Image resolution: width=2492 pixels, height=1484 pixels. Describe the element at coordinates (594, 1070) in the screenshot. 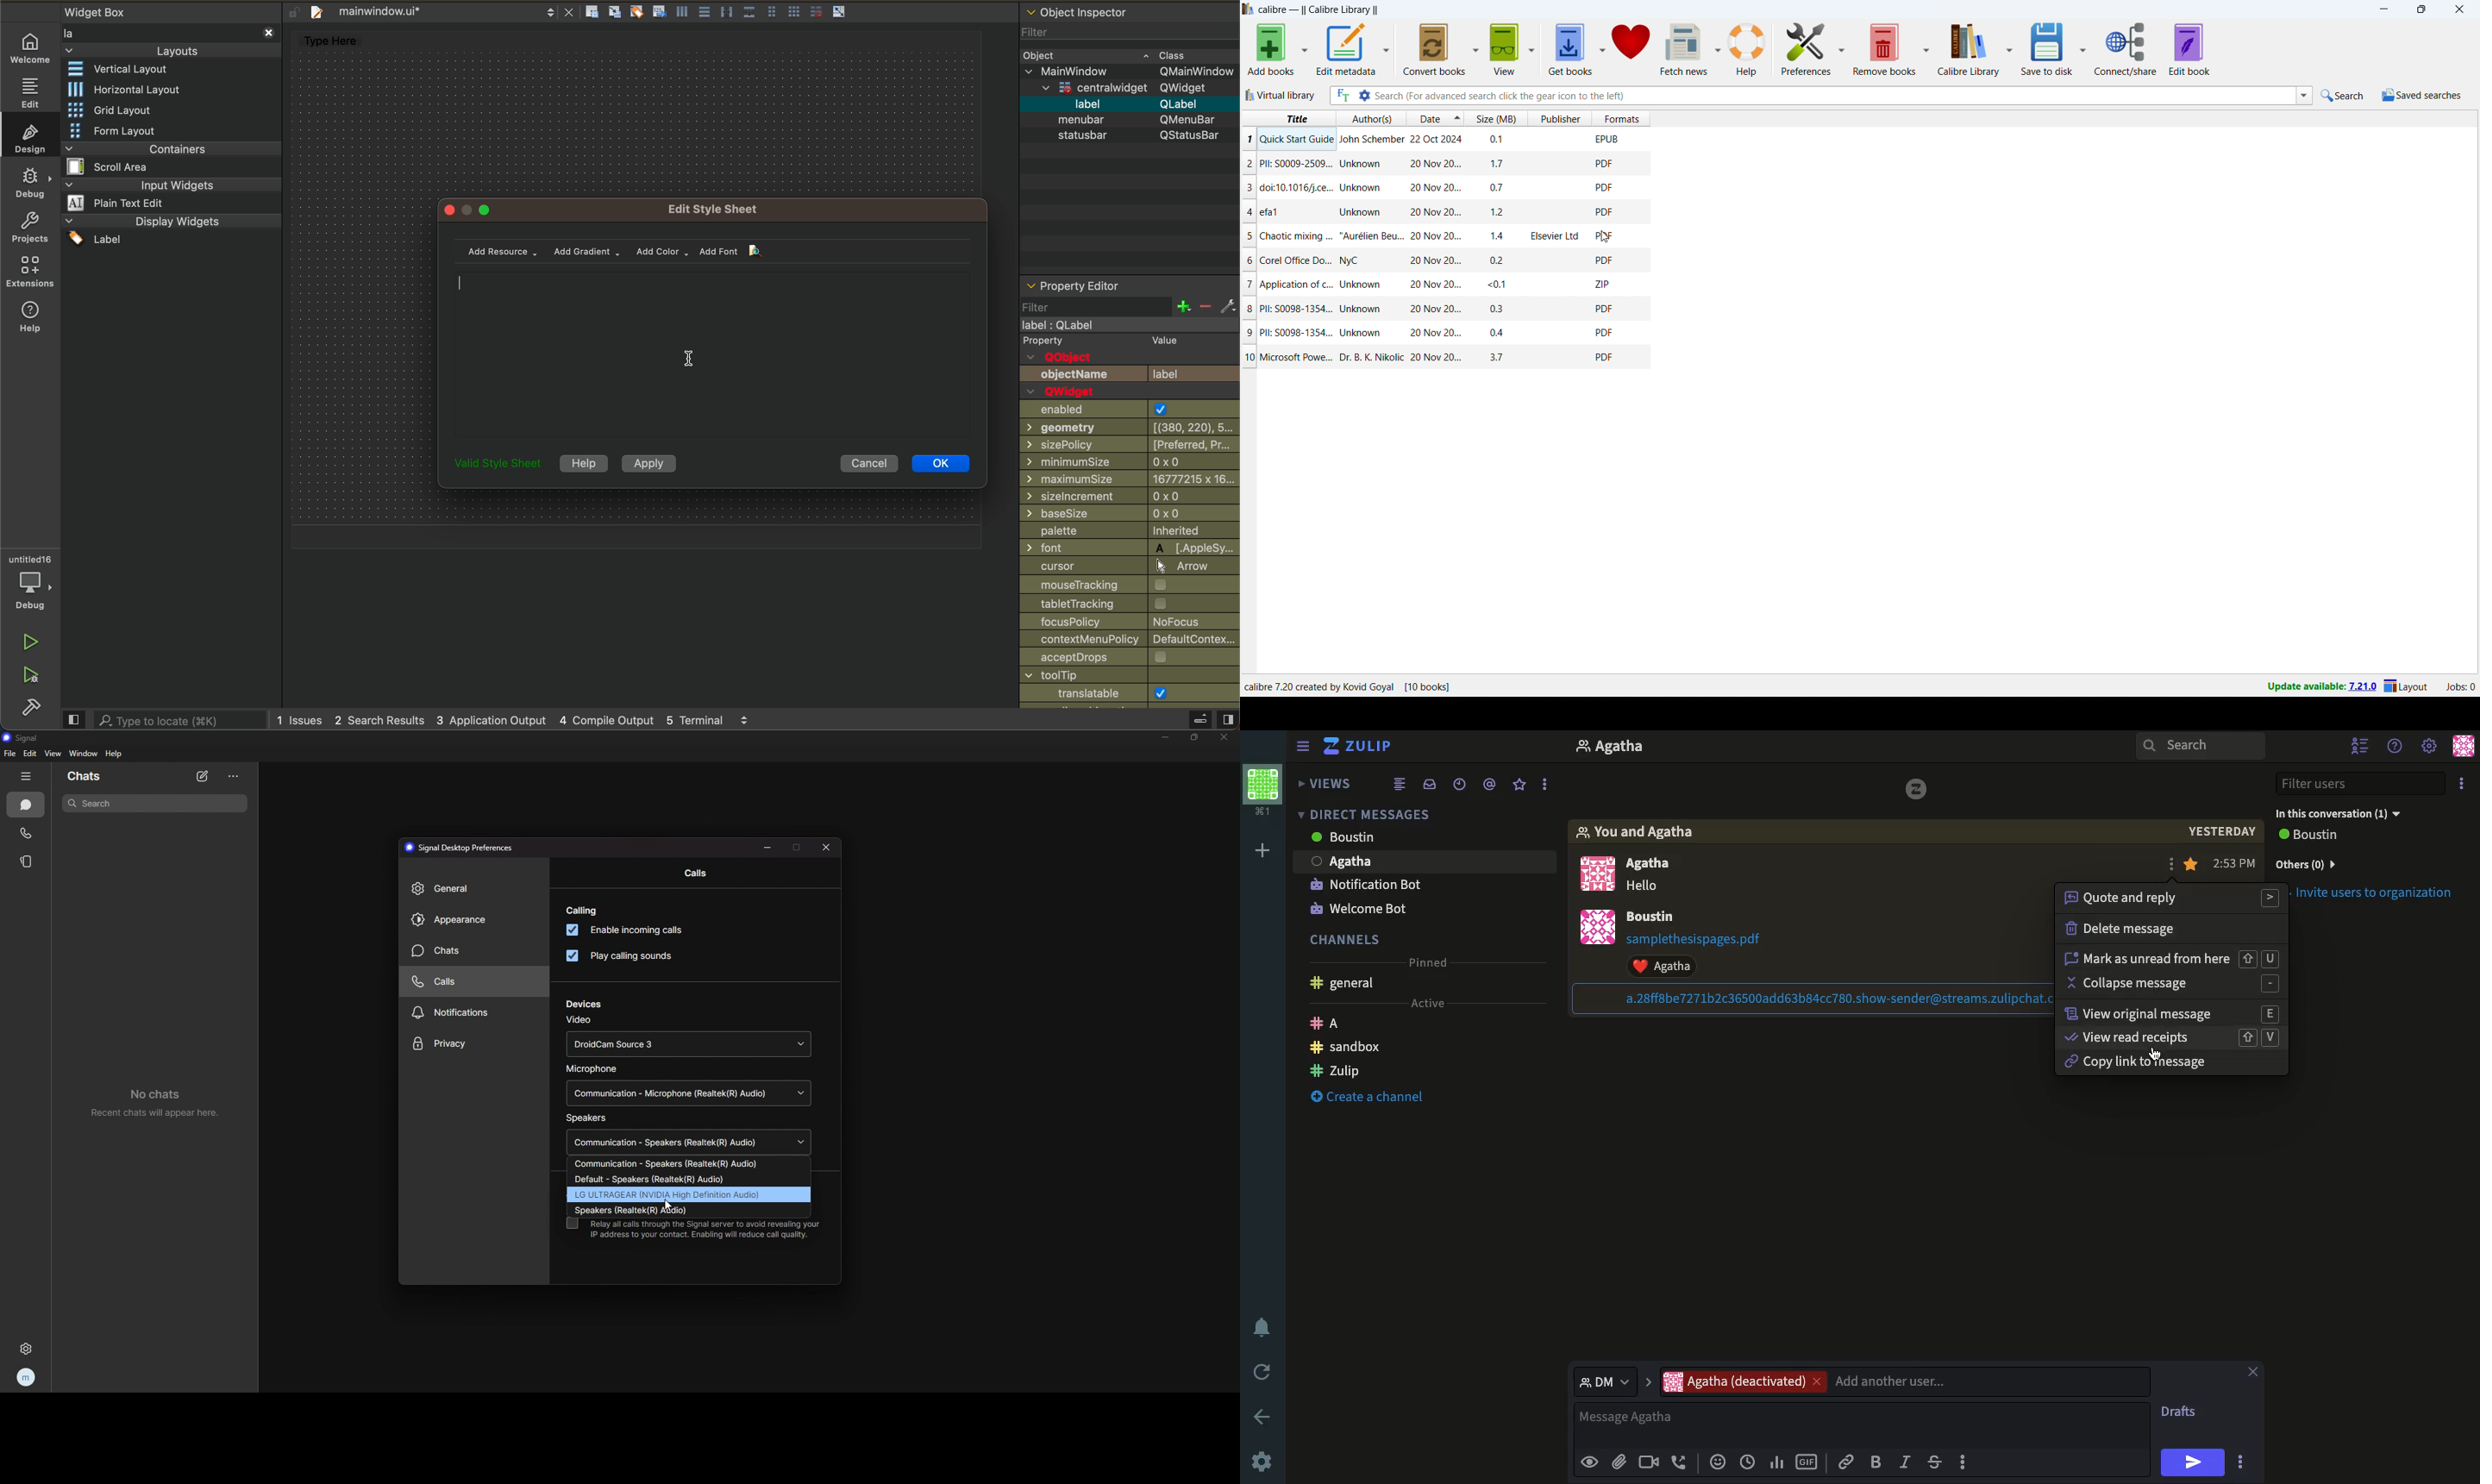

I see `microphone` at that location.